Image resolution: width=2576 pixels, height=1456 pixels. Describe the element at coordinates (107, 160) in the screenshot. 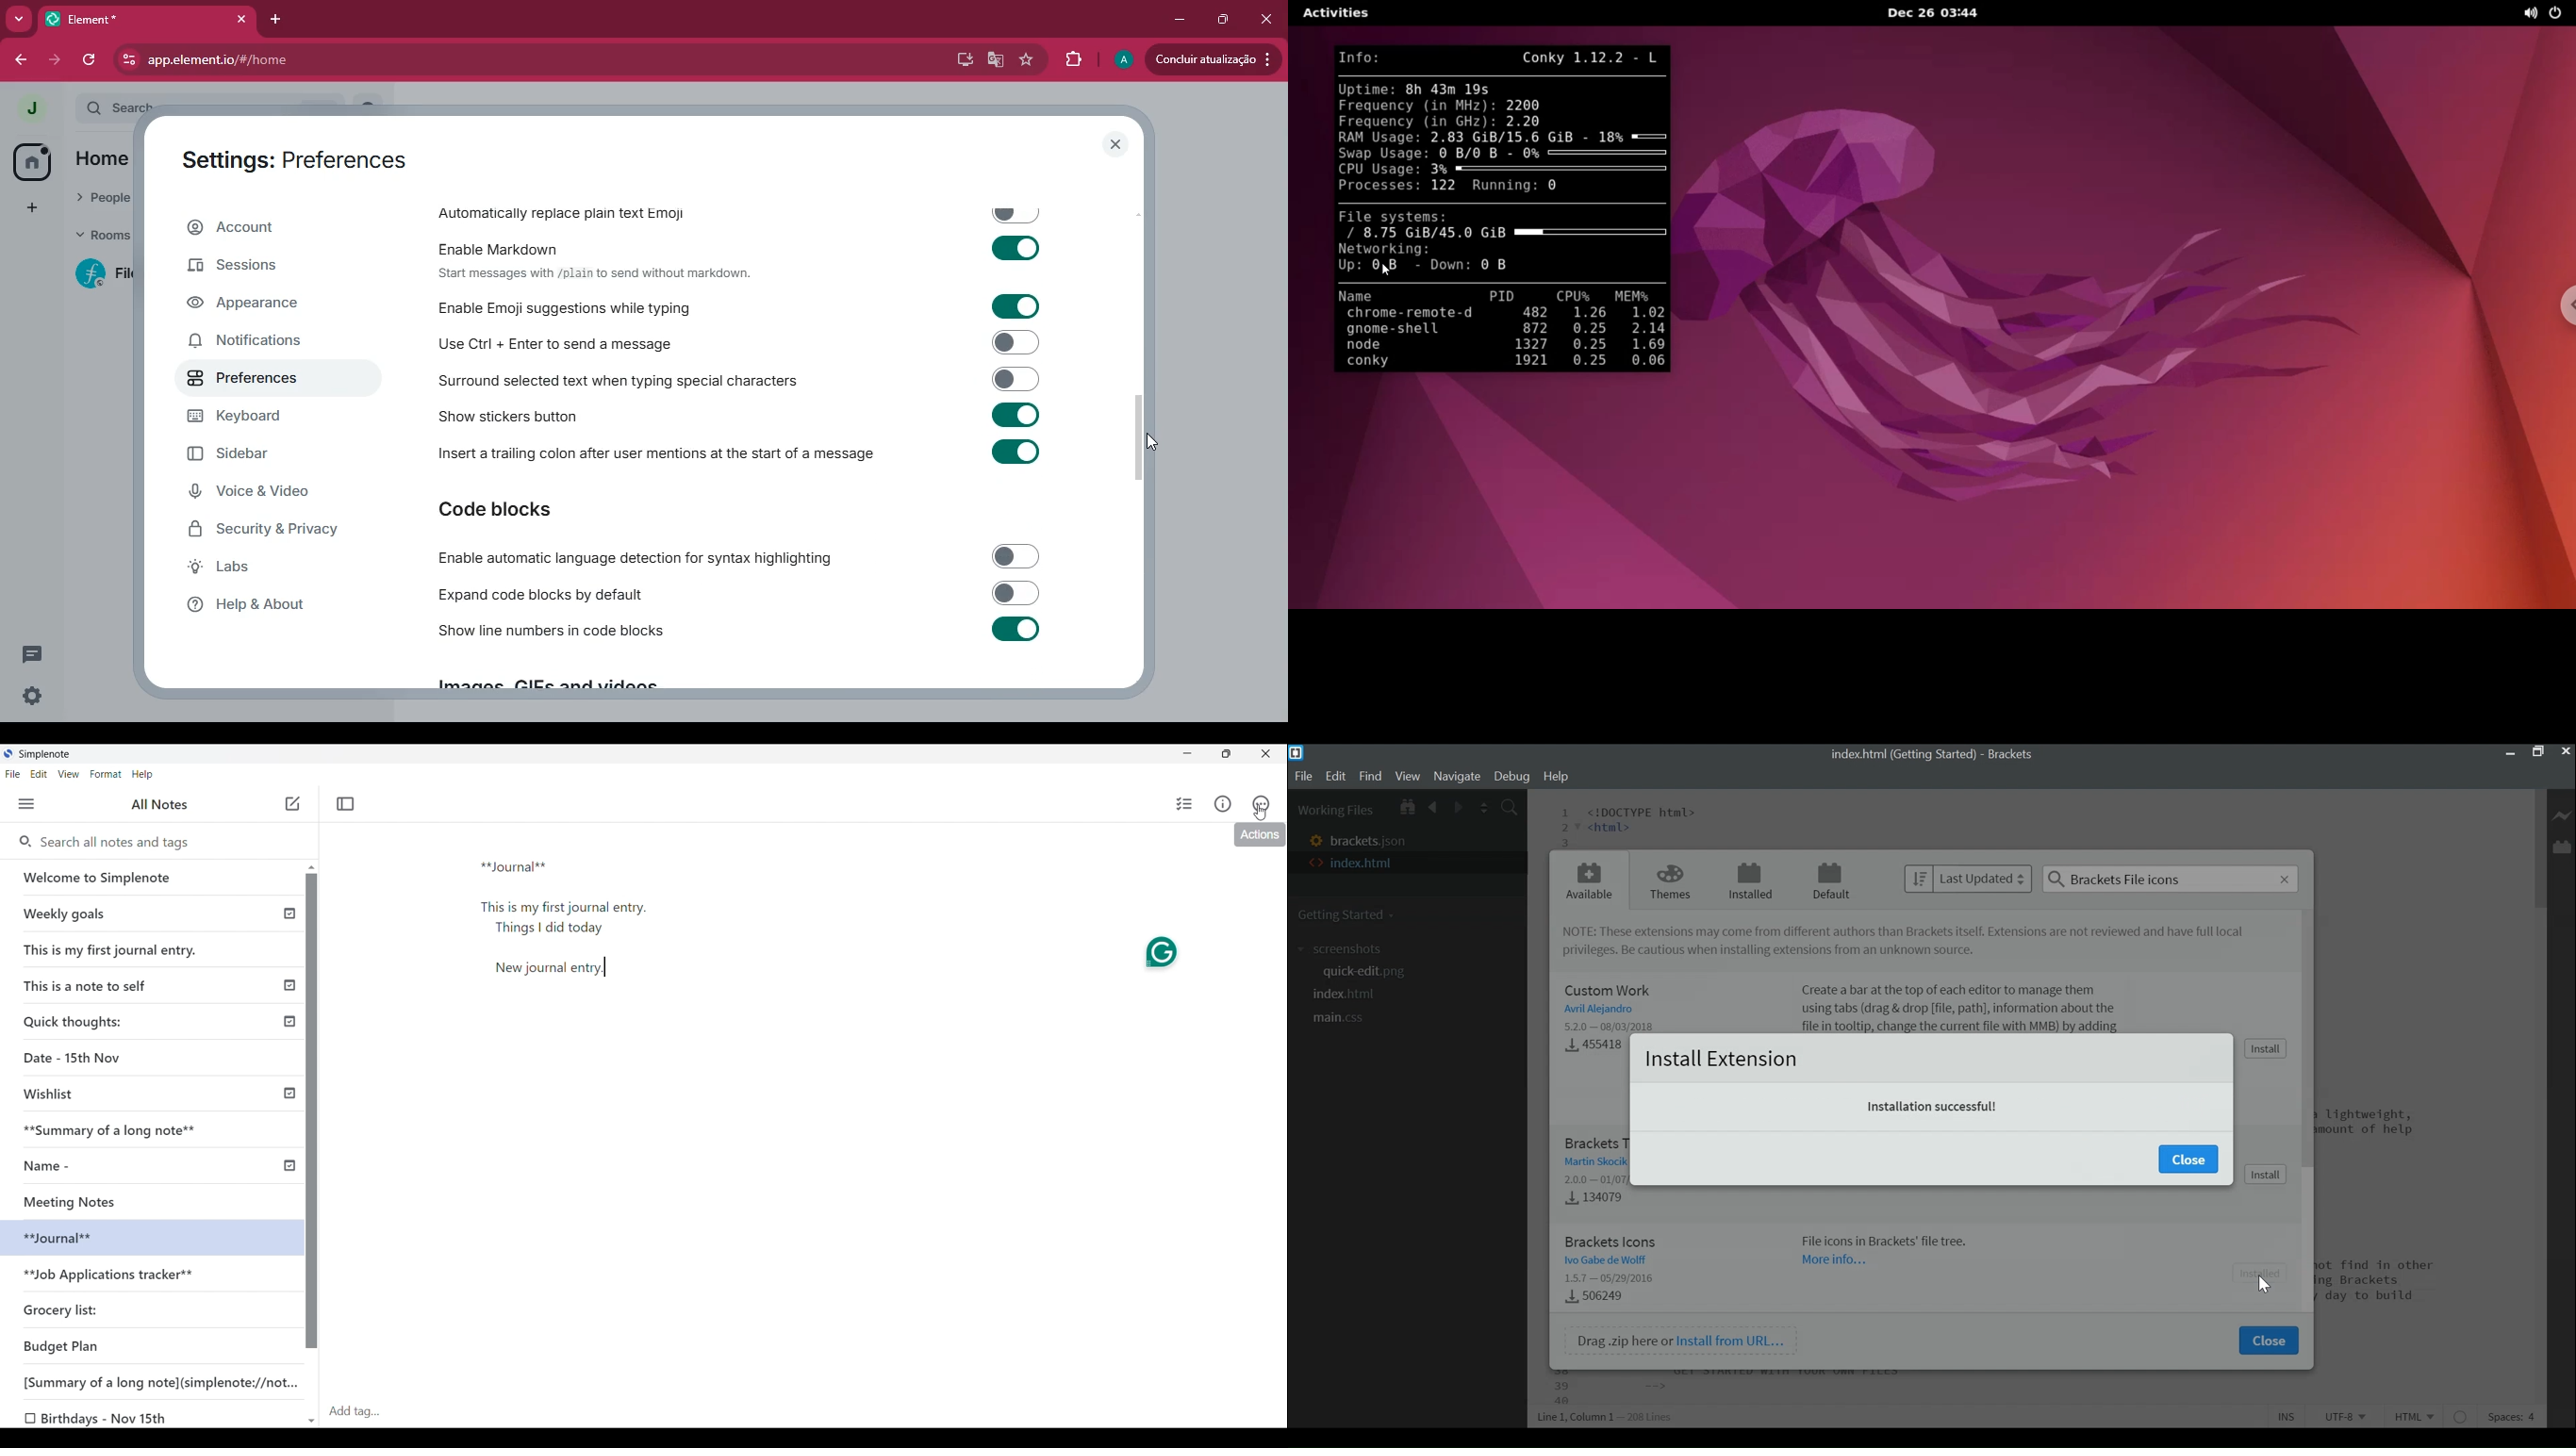

I see `home` at that location.